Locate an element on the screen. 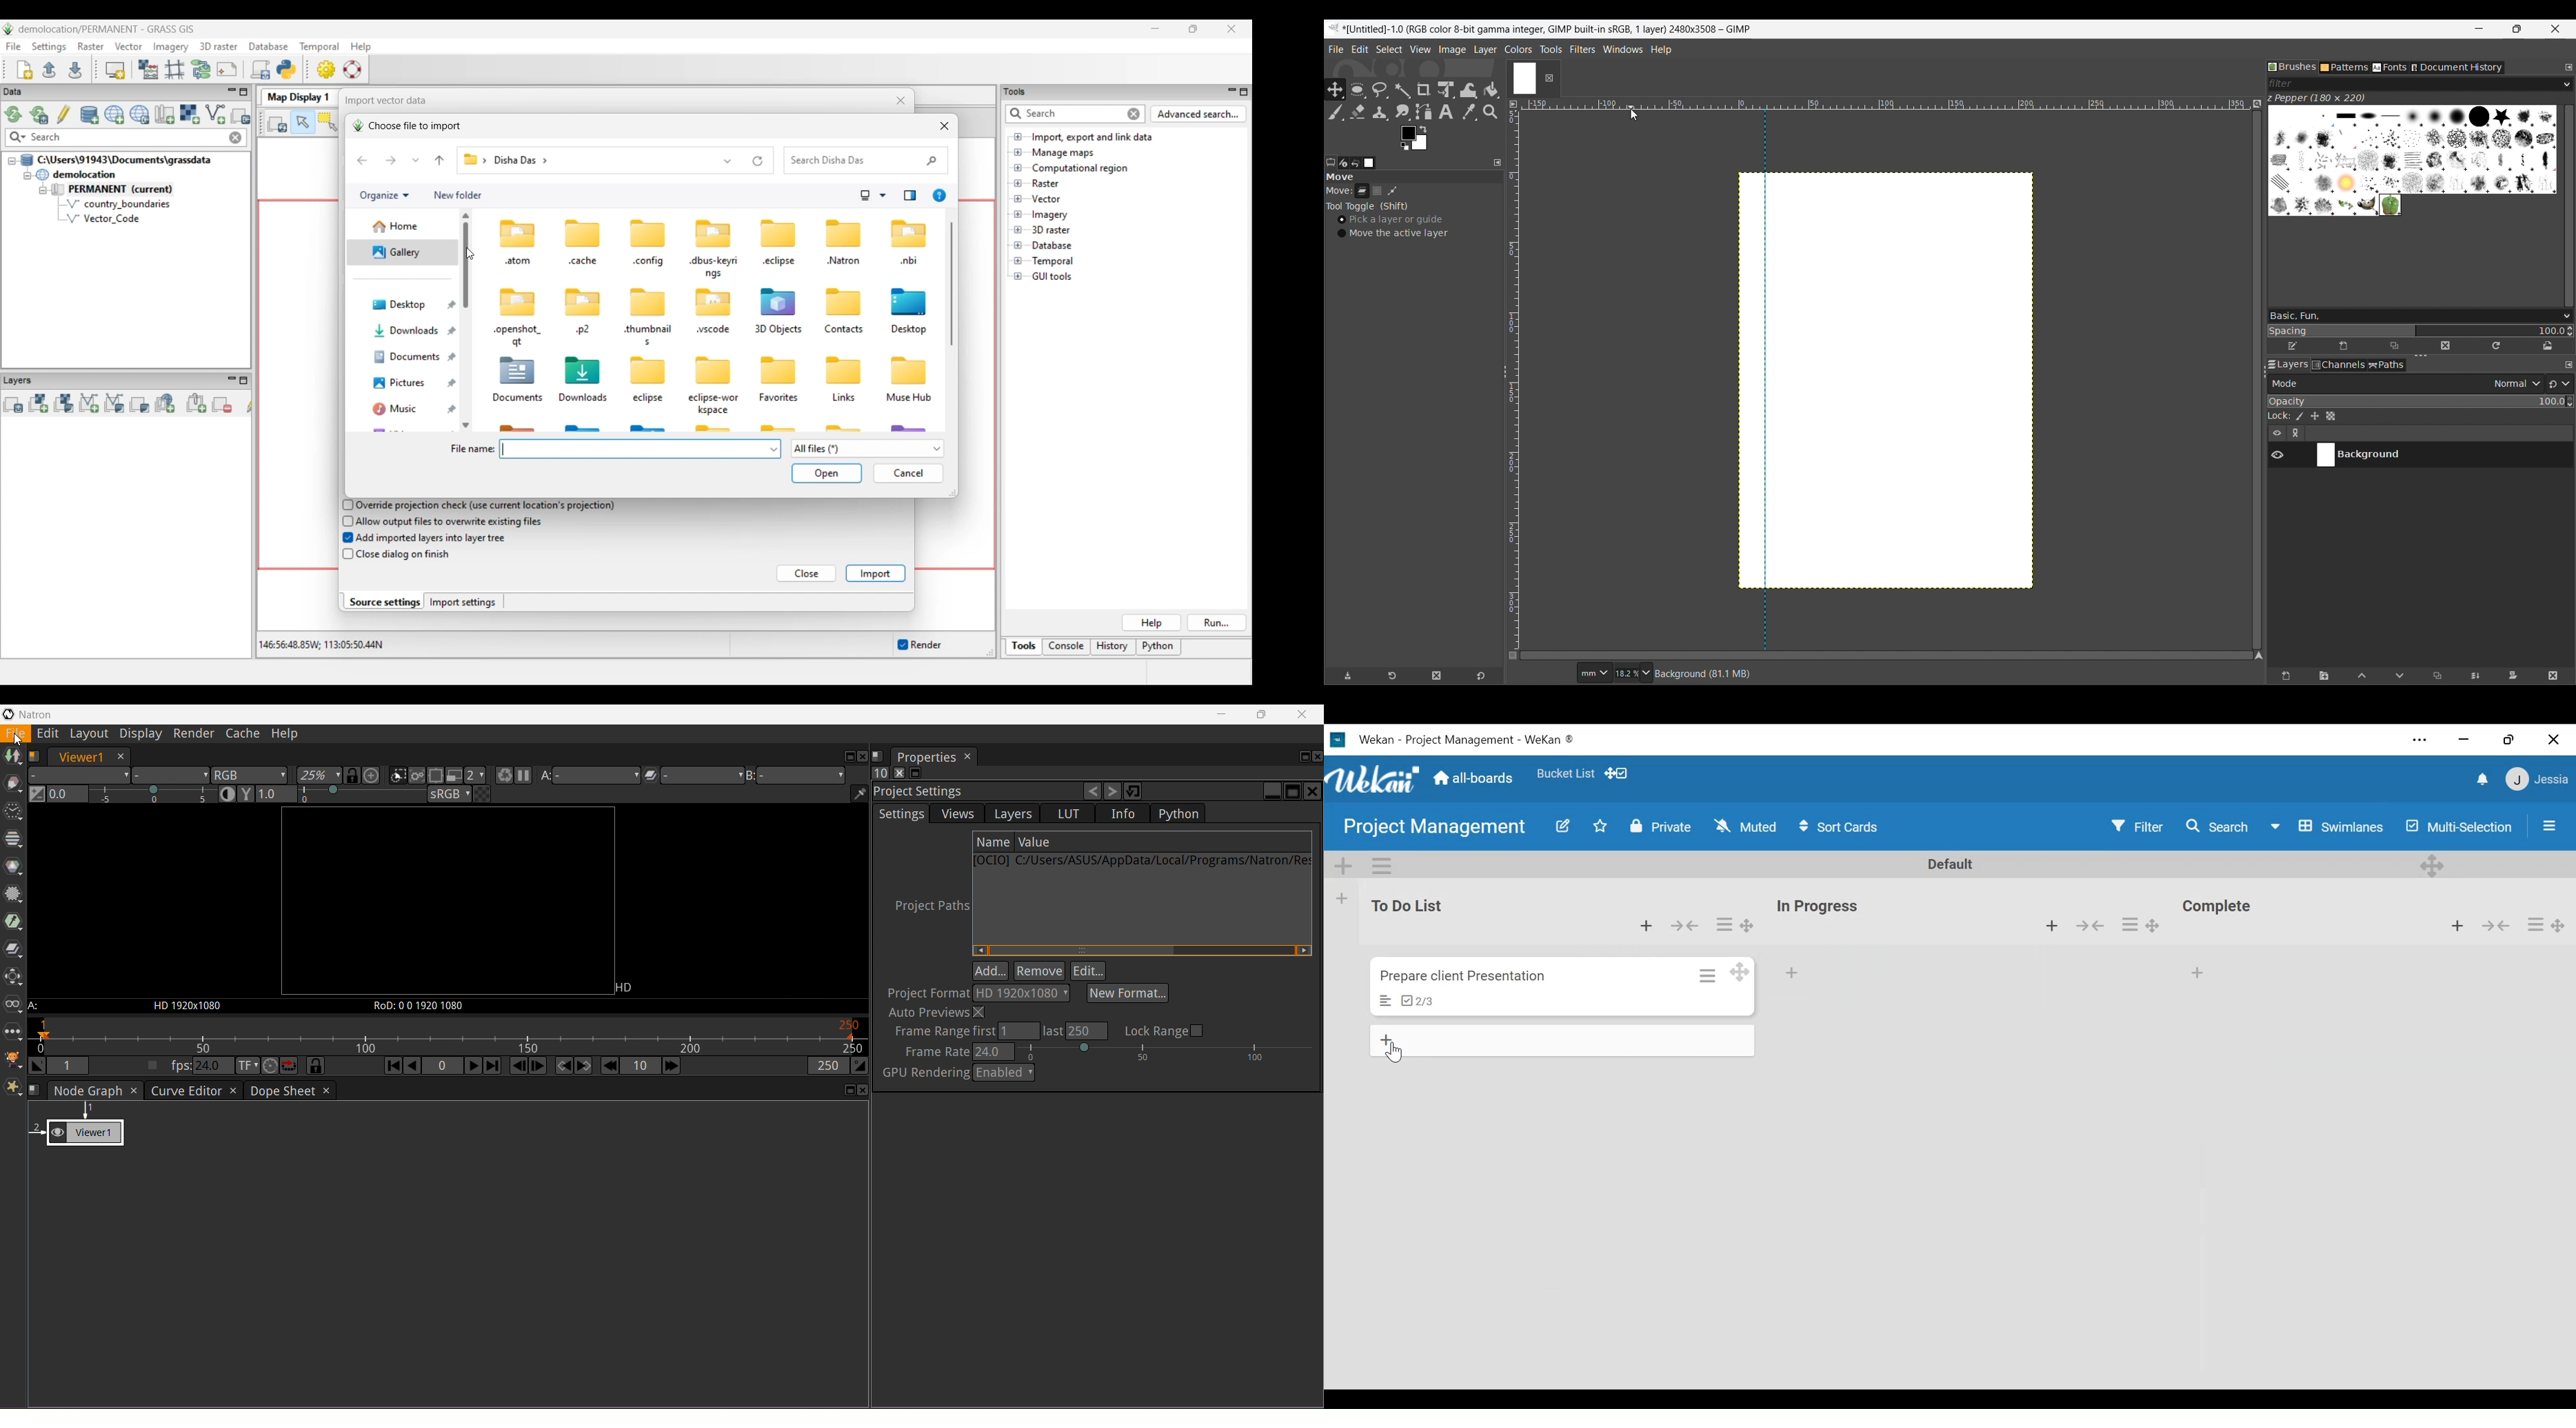  Duplicate selected layer is located at coordinates (2438, 676).